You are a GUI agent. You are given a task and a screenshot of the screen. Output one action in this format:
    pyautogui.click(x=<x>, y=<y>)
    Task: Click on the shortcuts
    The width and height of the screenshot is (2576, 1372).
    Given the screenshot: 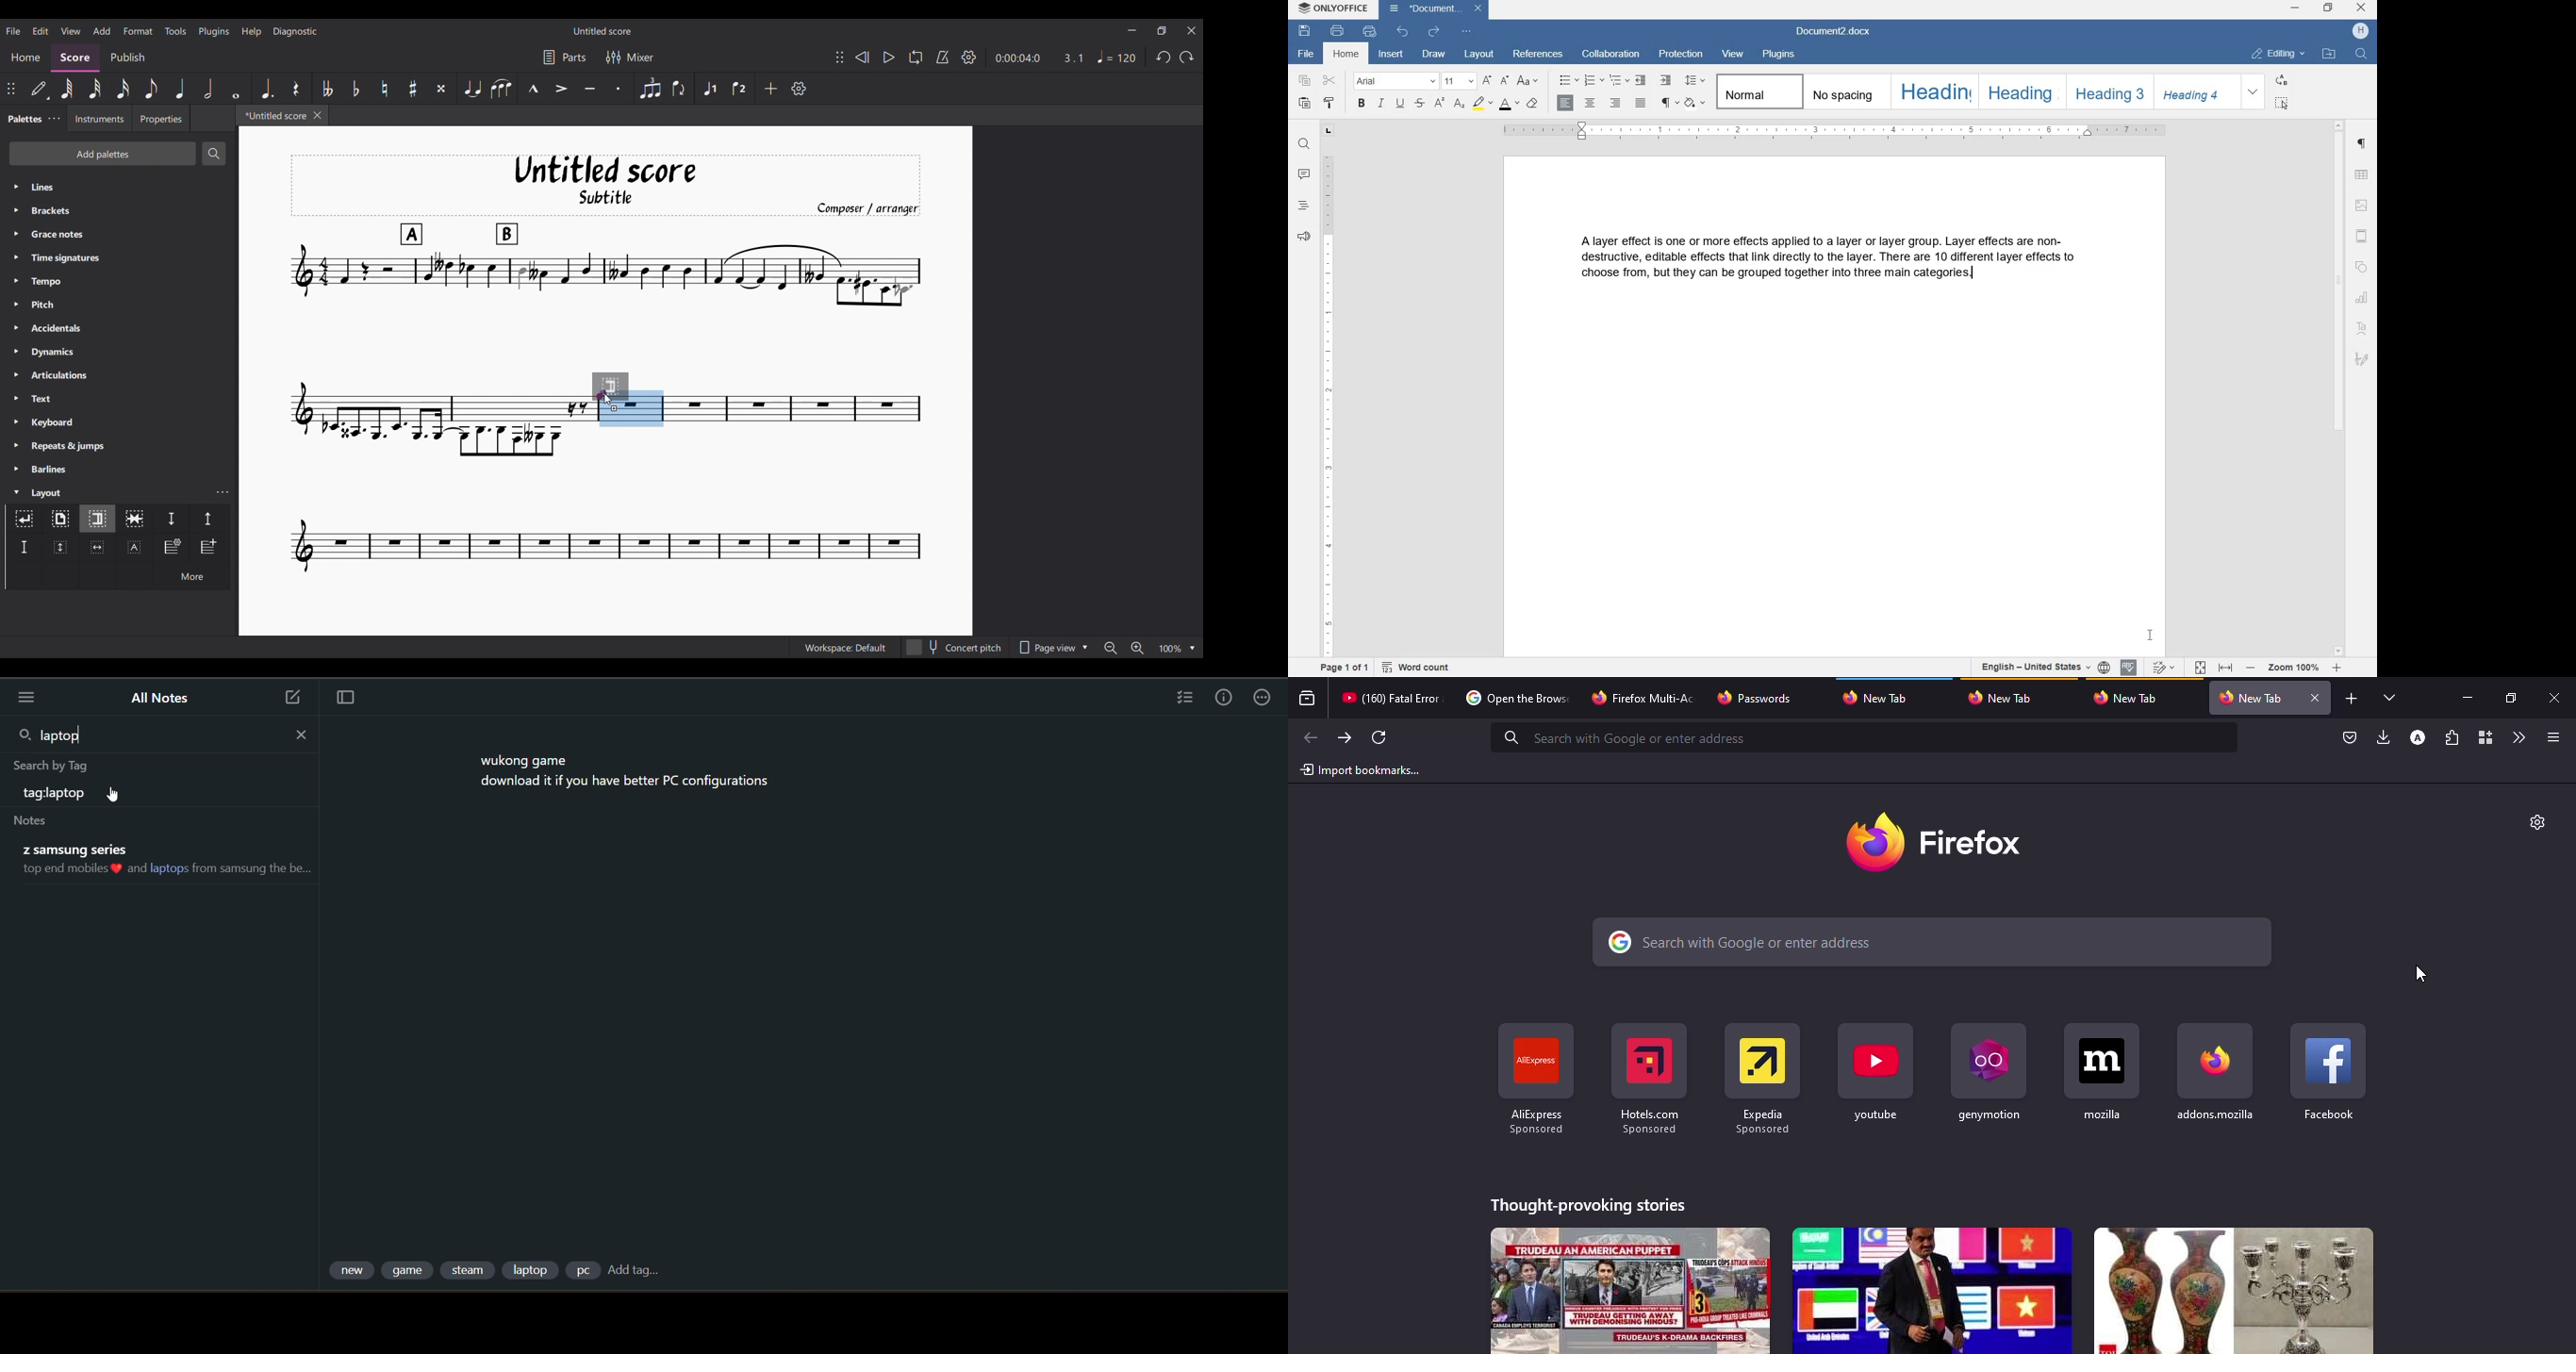 What is the action you would take?
    pyautogui.click(x=1762, y=1076)
    